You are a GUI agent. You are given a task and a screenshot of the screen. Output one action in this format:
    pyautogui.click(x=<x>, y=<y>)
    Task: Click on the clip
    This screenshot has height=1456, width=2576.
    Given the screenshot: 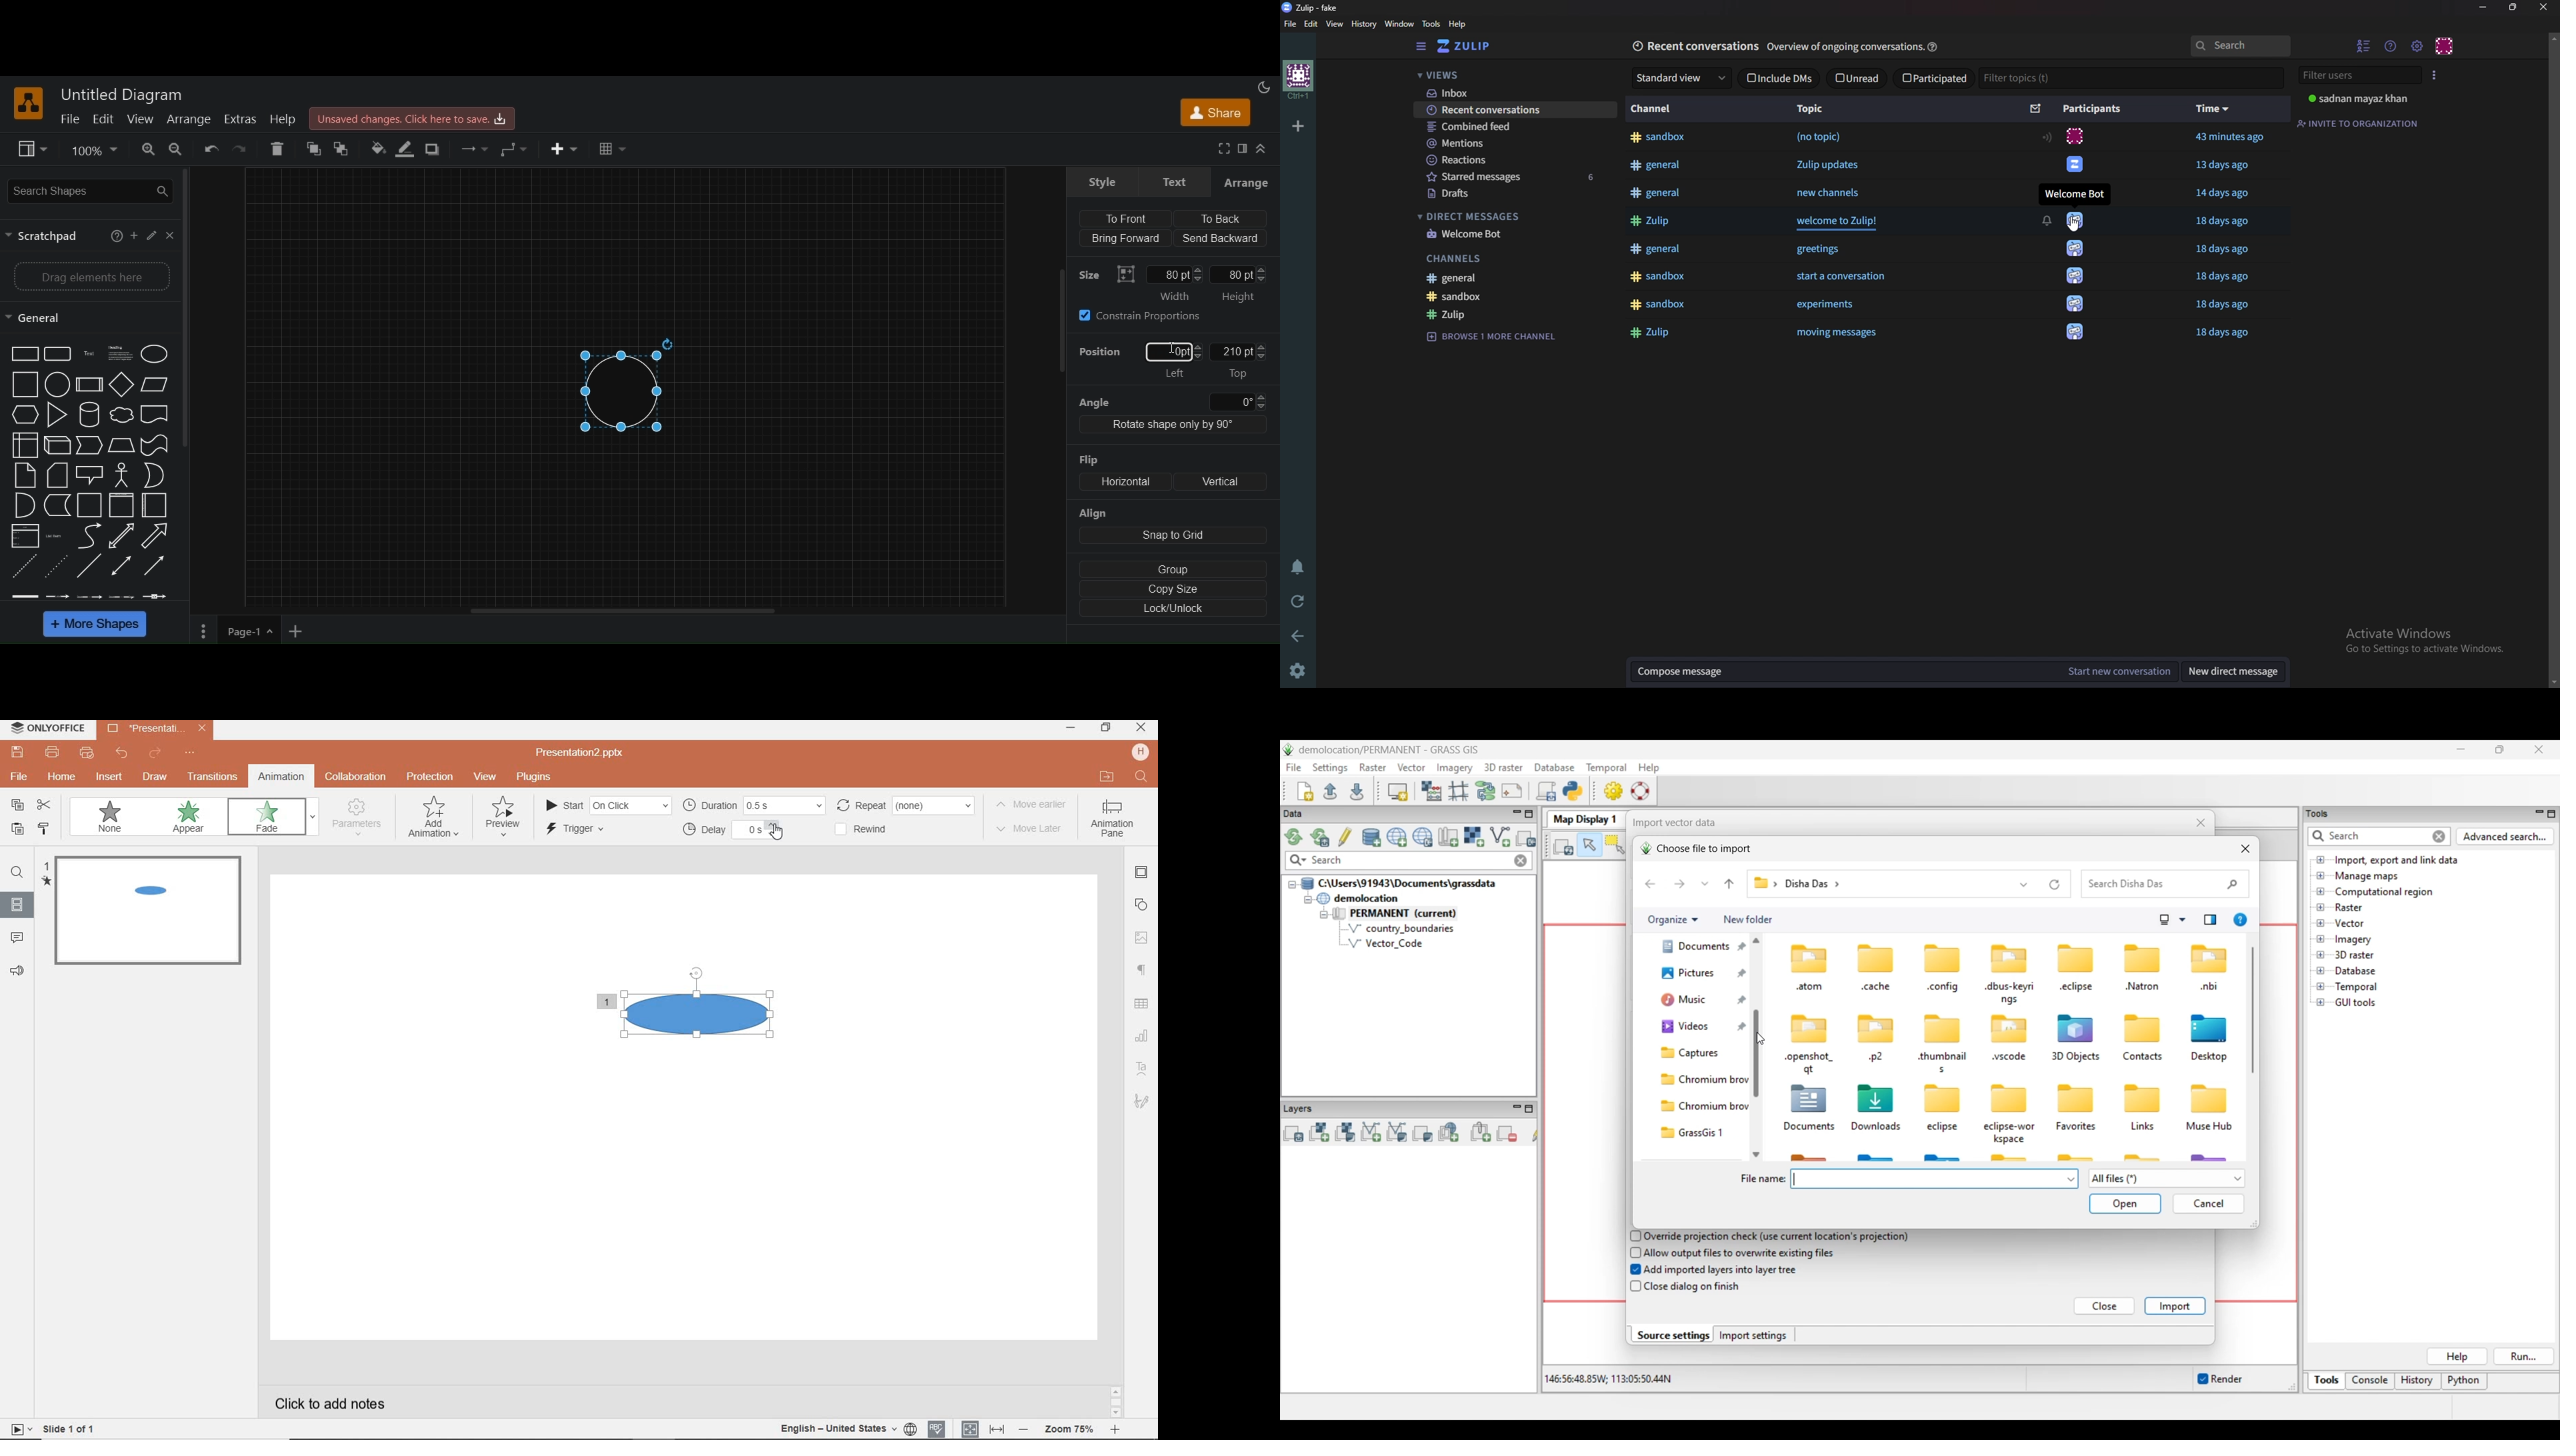 What is the action you would take?
    pyautogui.click(x=25, y=535)
    